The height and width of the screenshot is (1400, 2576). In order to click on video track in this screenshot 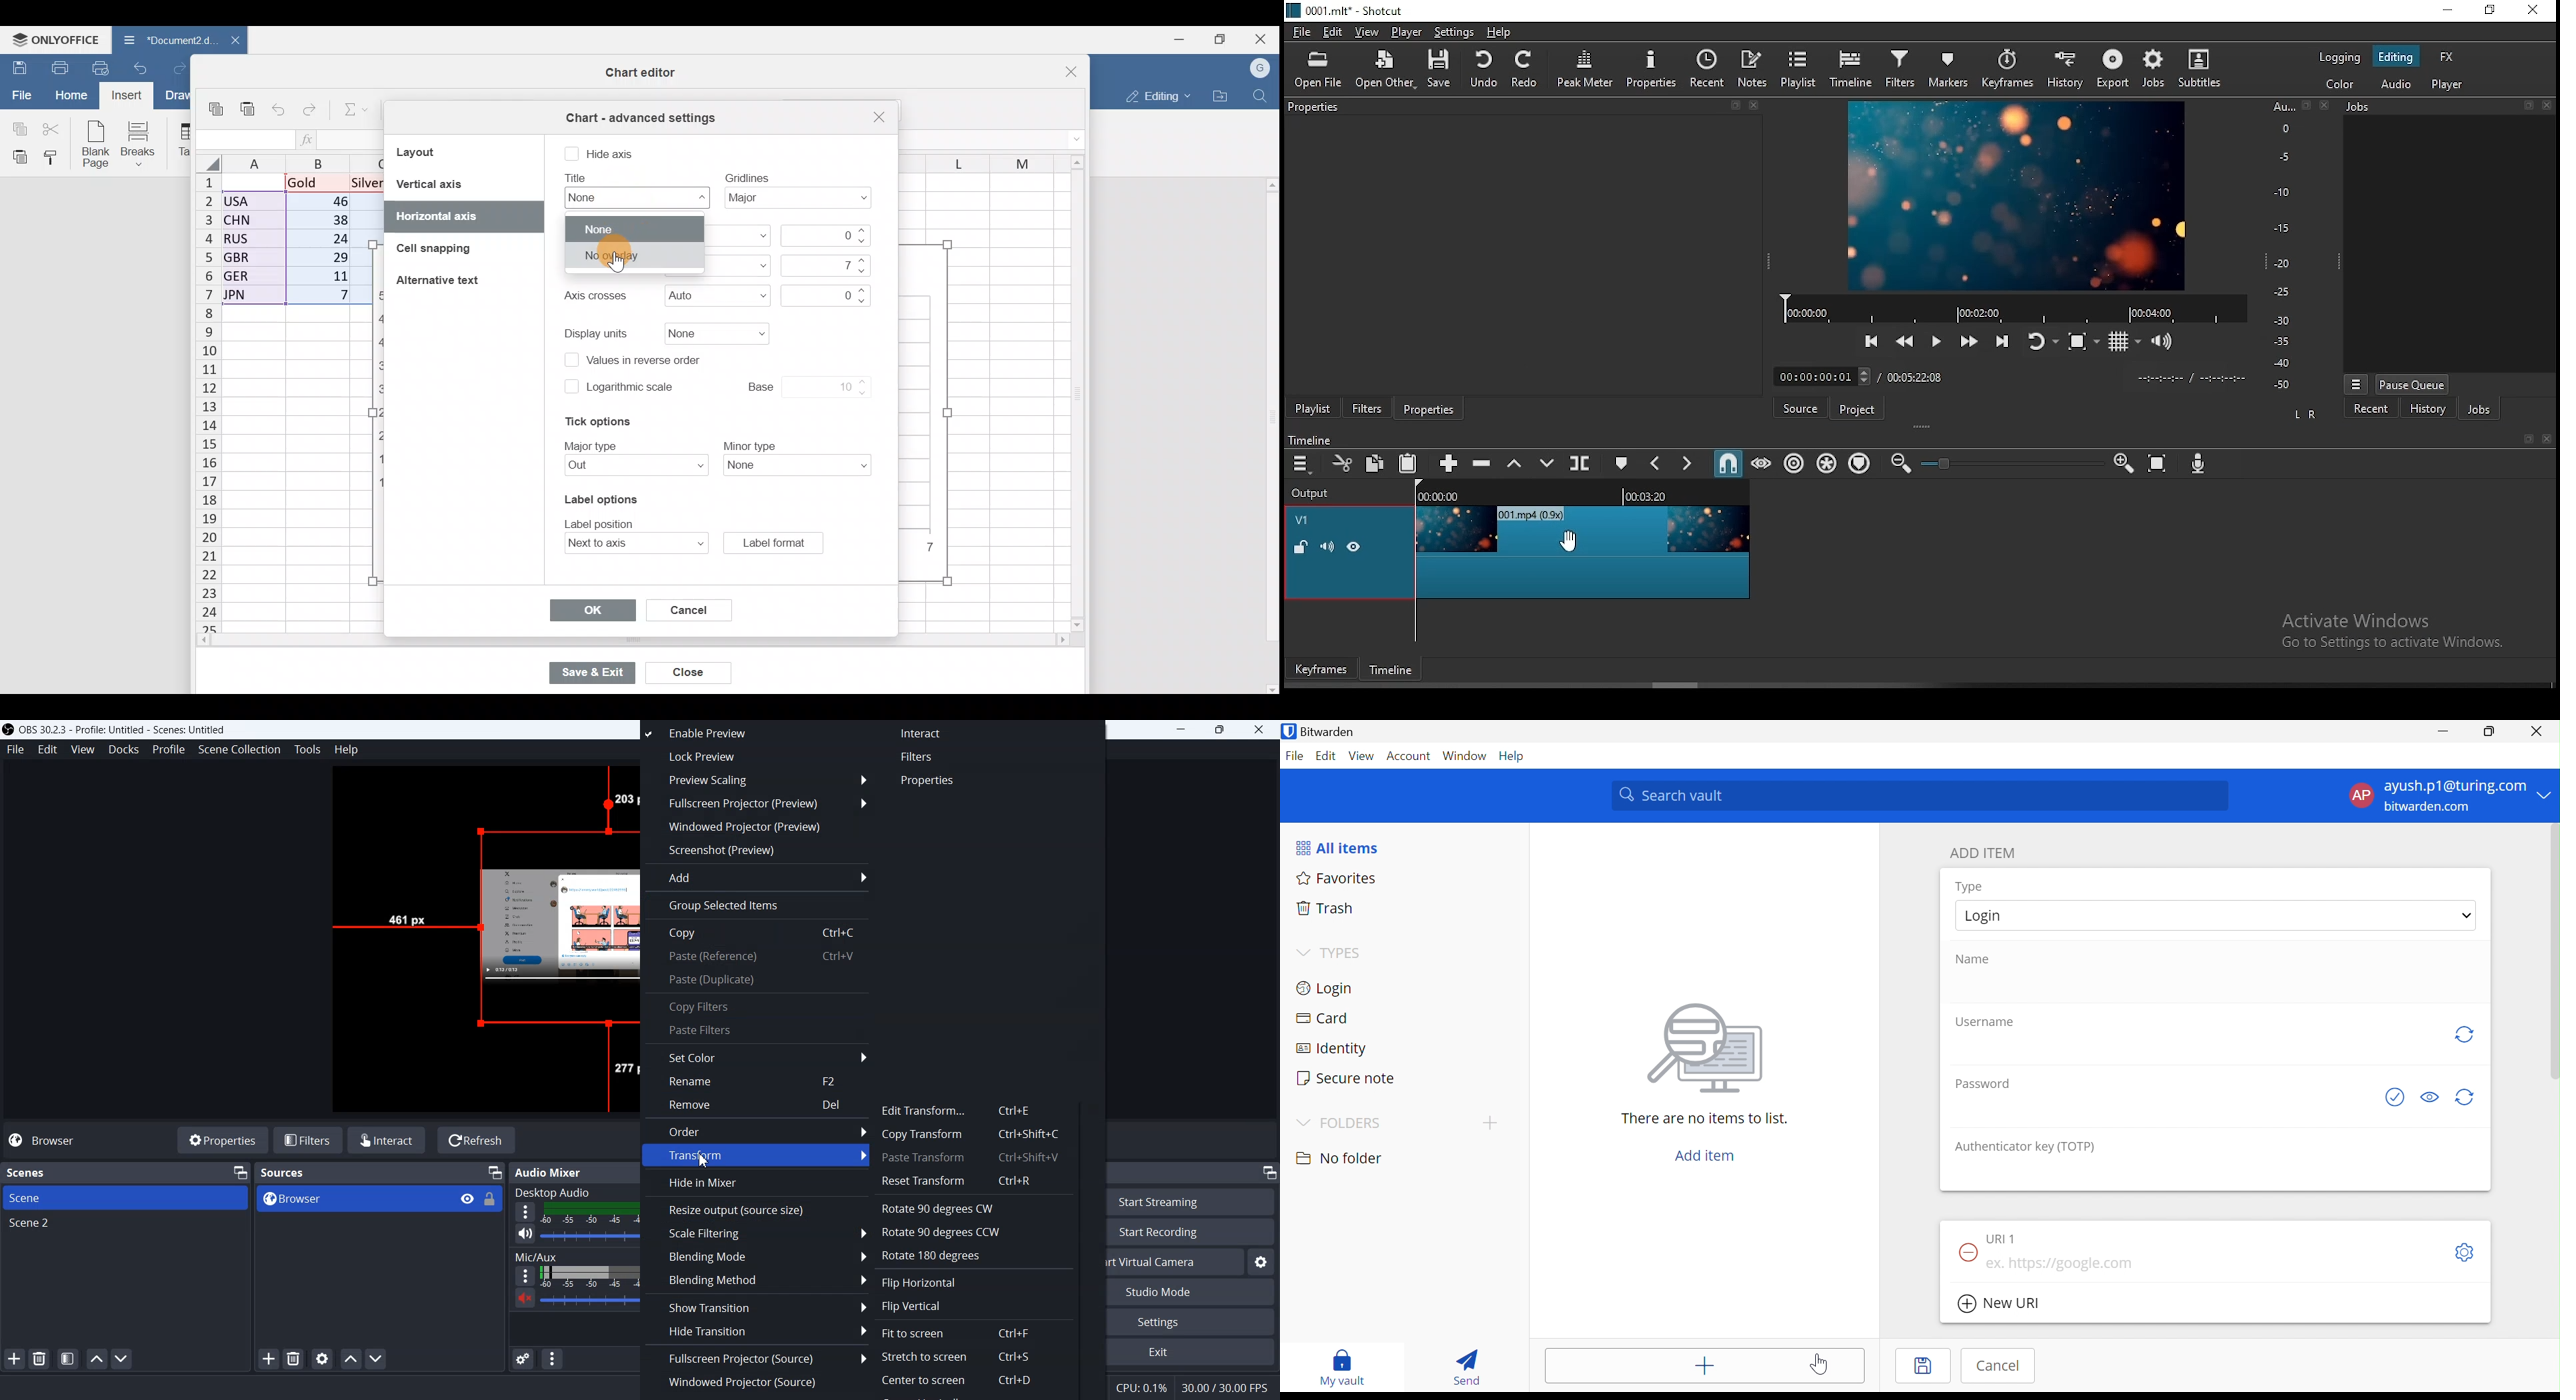, I will do `click(1584, 552)`.